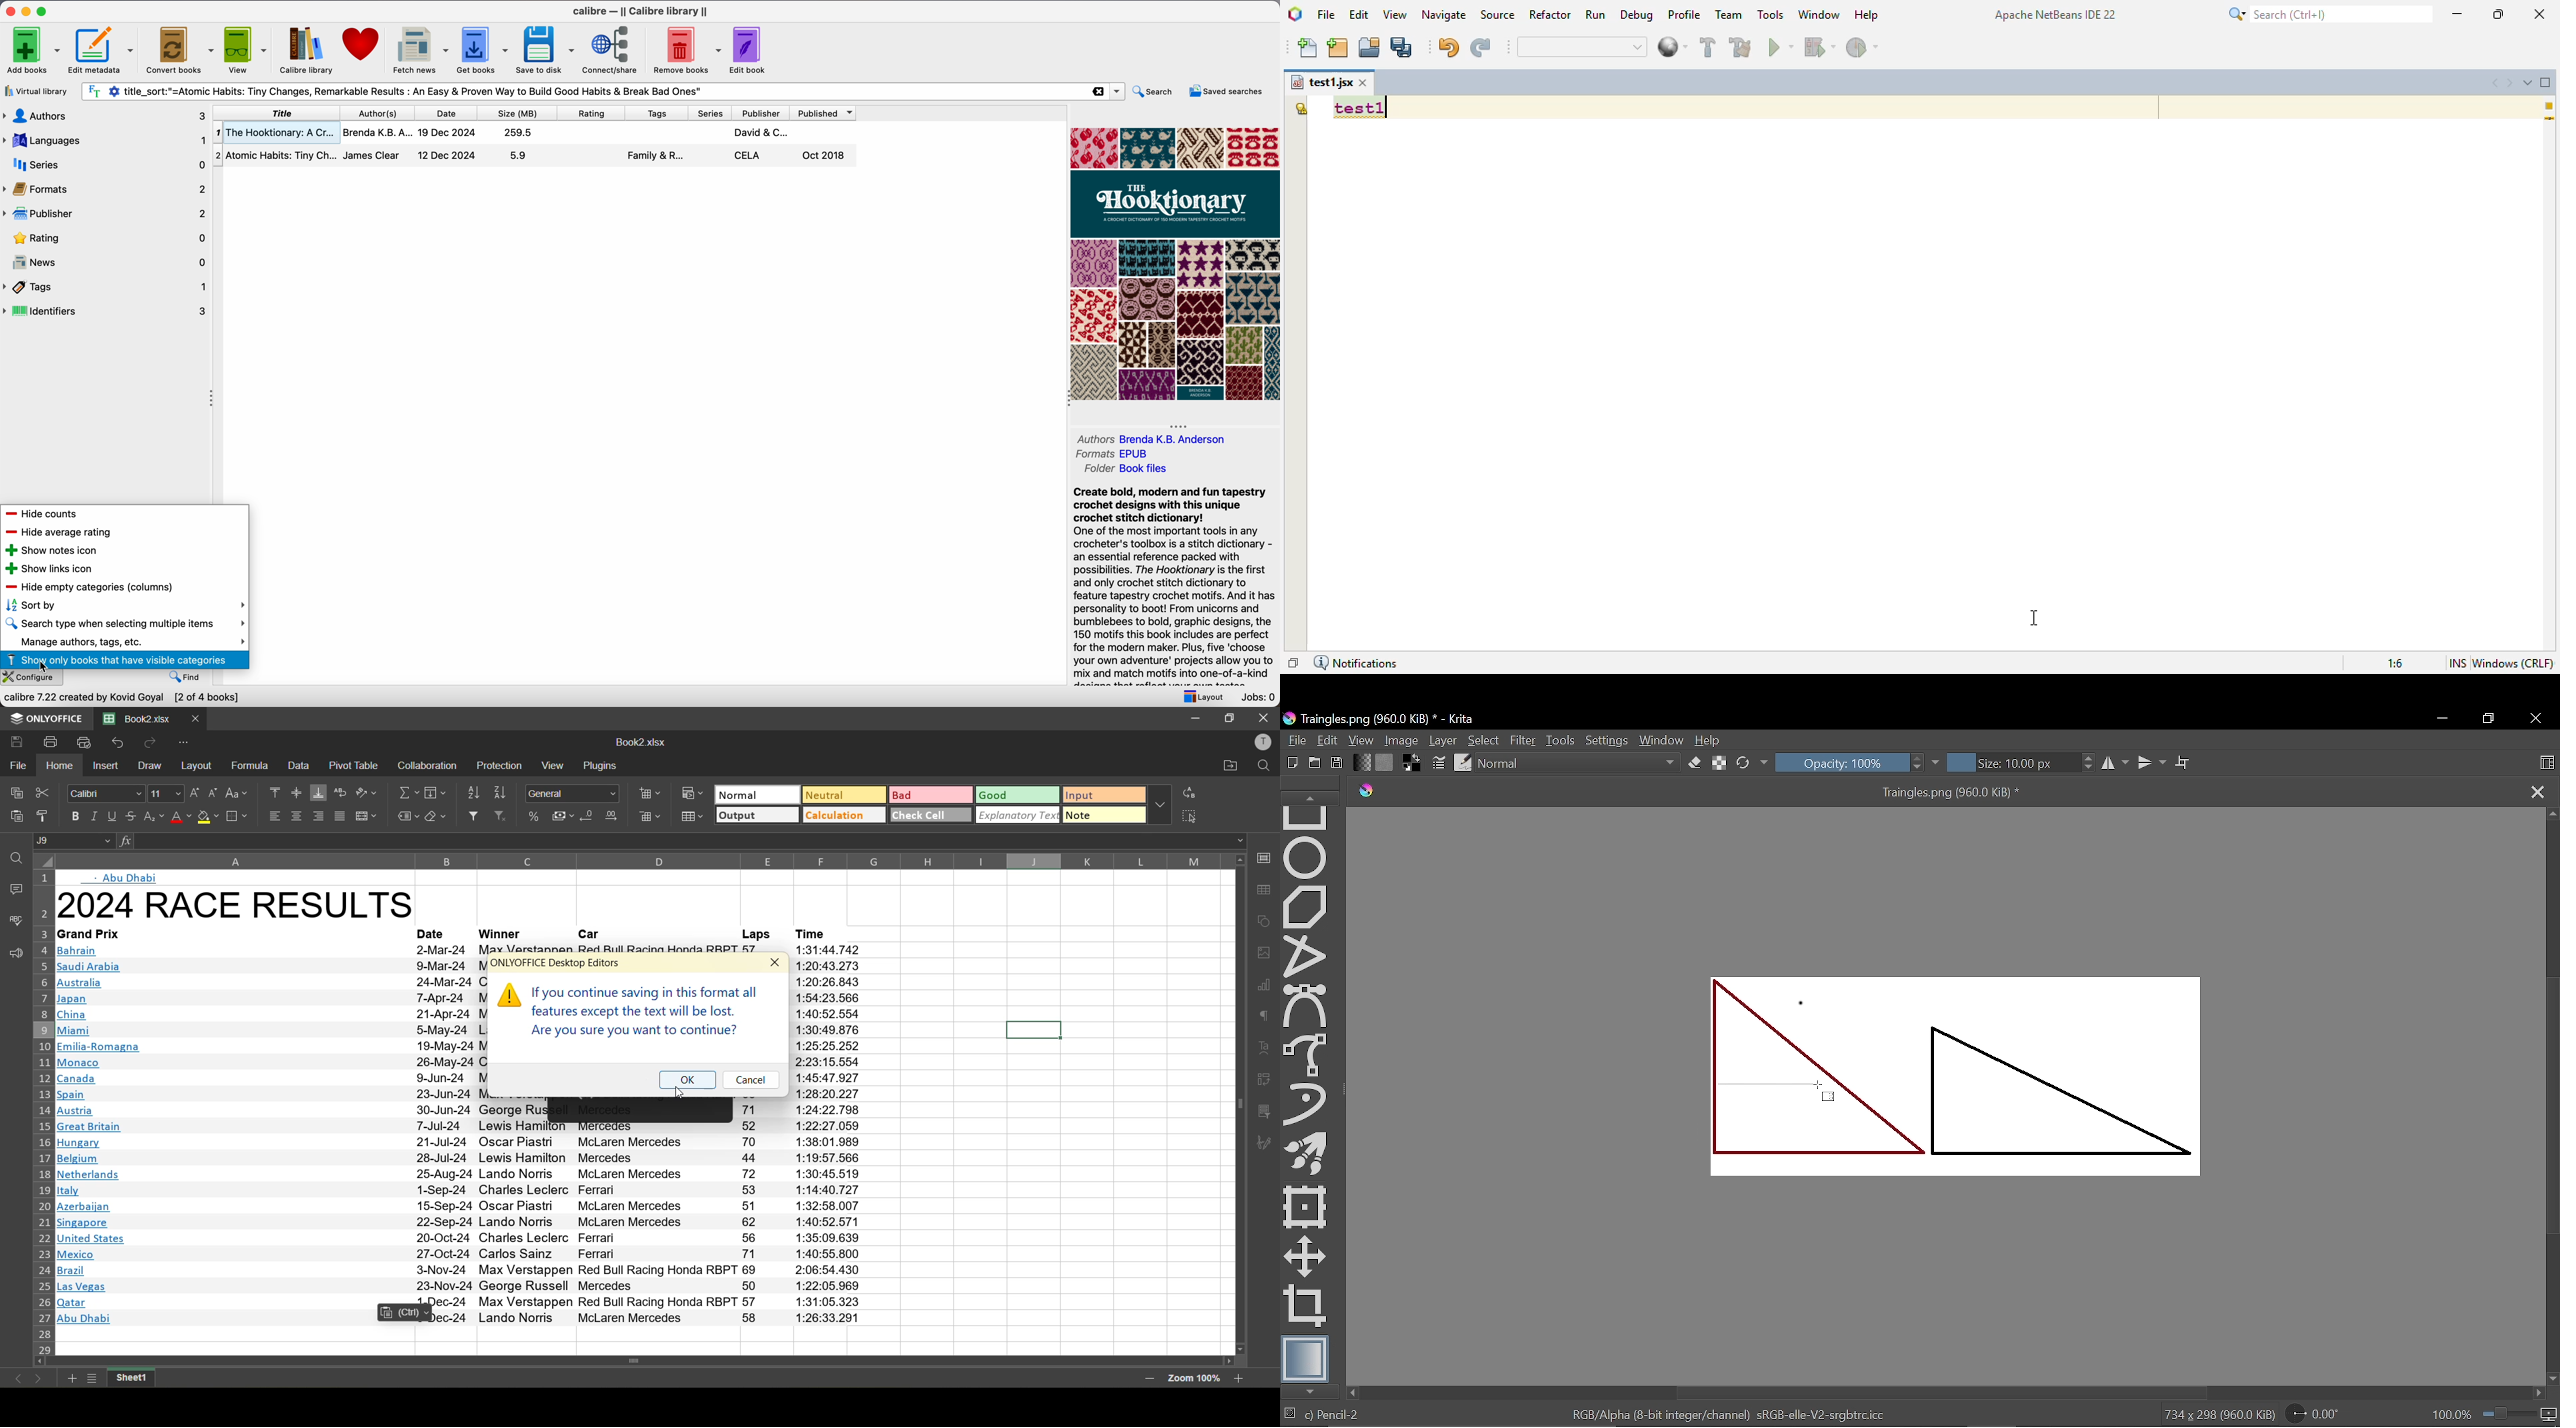 The width and height of the screenshot is (2576, 1428). Describe the element at coordinates (1265, 924) in the screenshot. I see `shapes` at that location.